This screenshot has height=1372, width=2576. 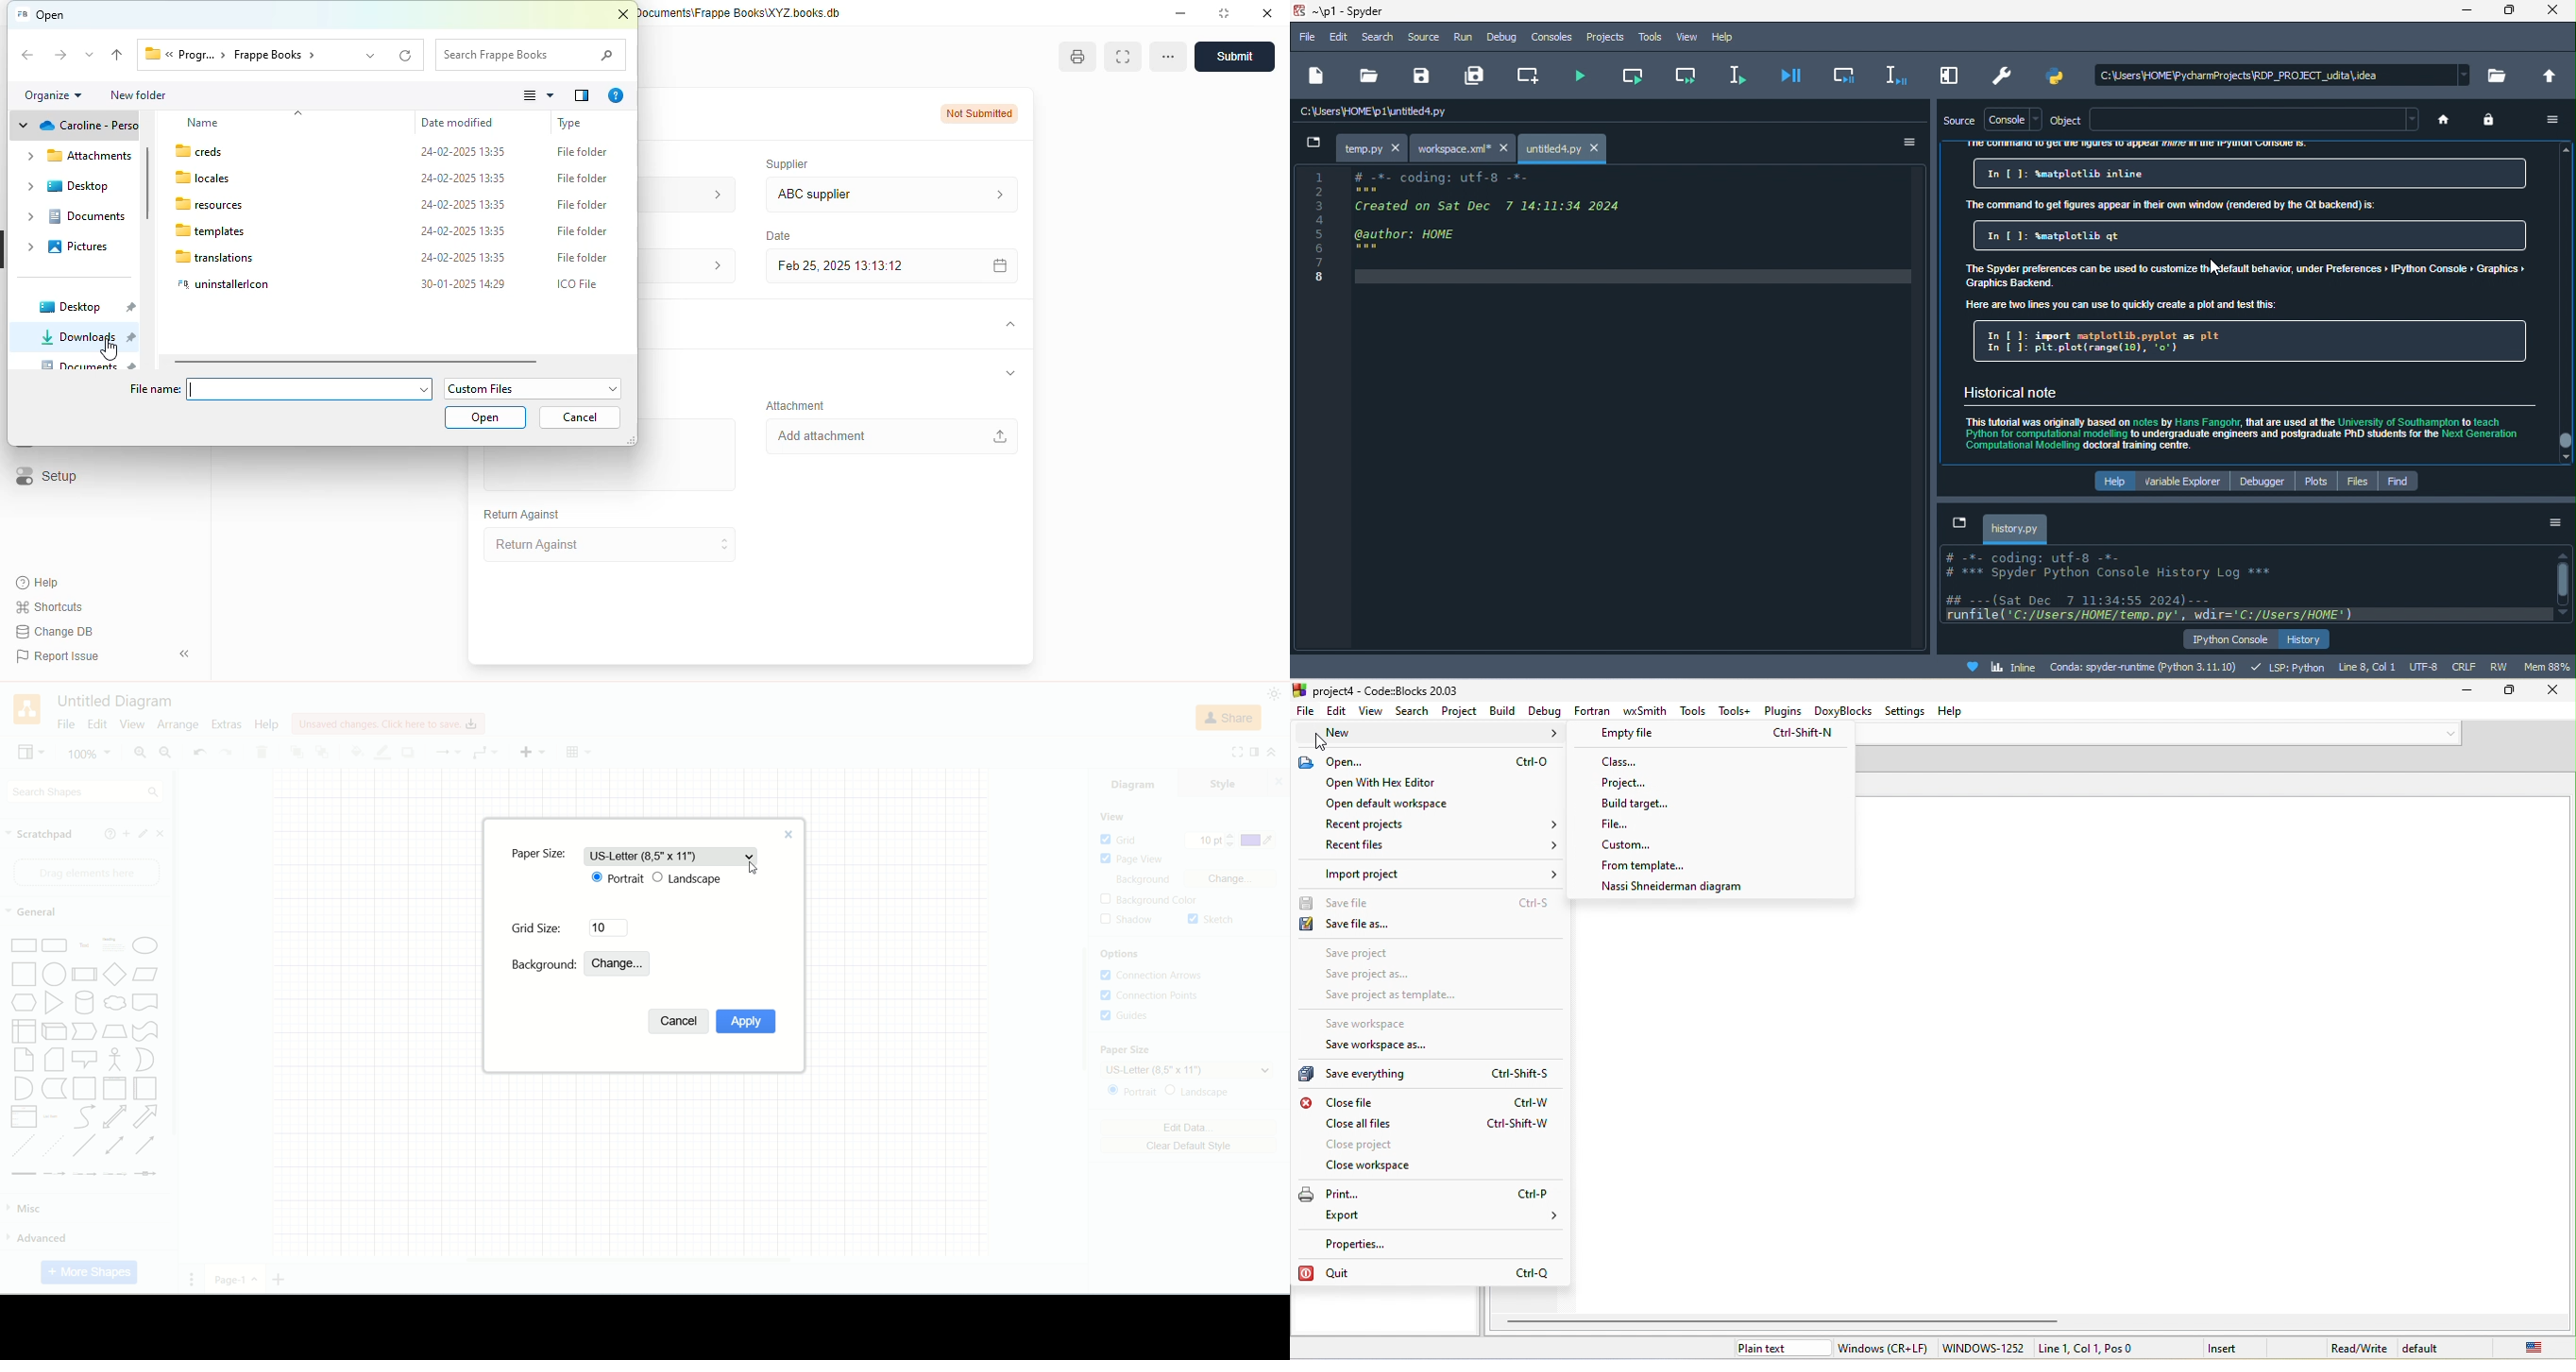 I want to click on view, so click(x=1691, y=38).